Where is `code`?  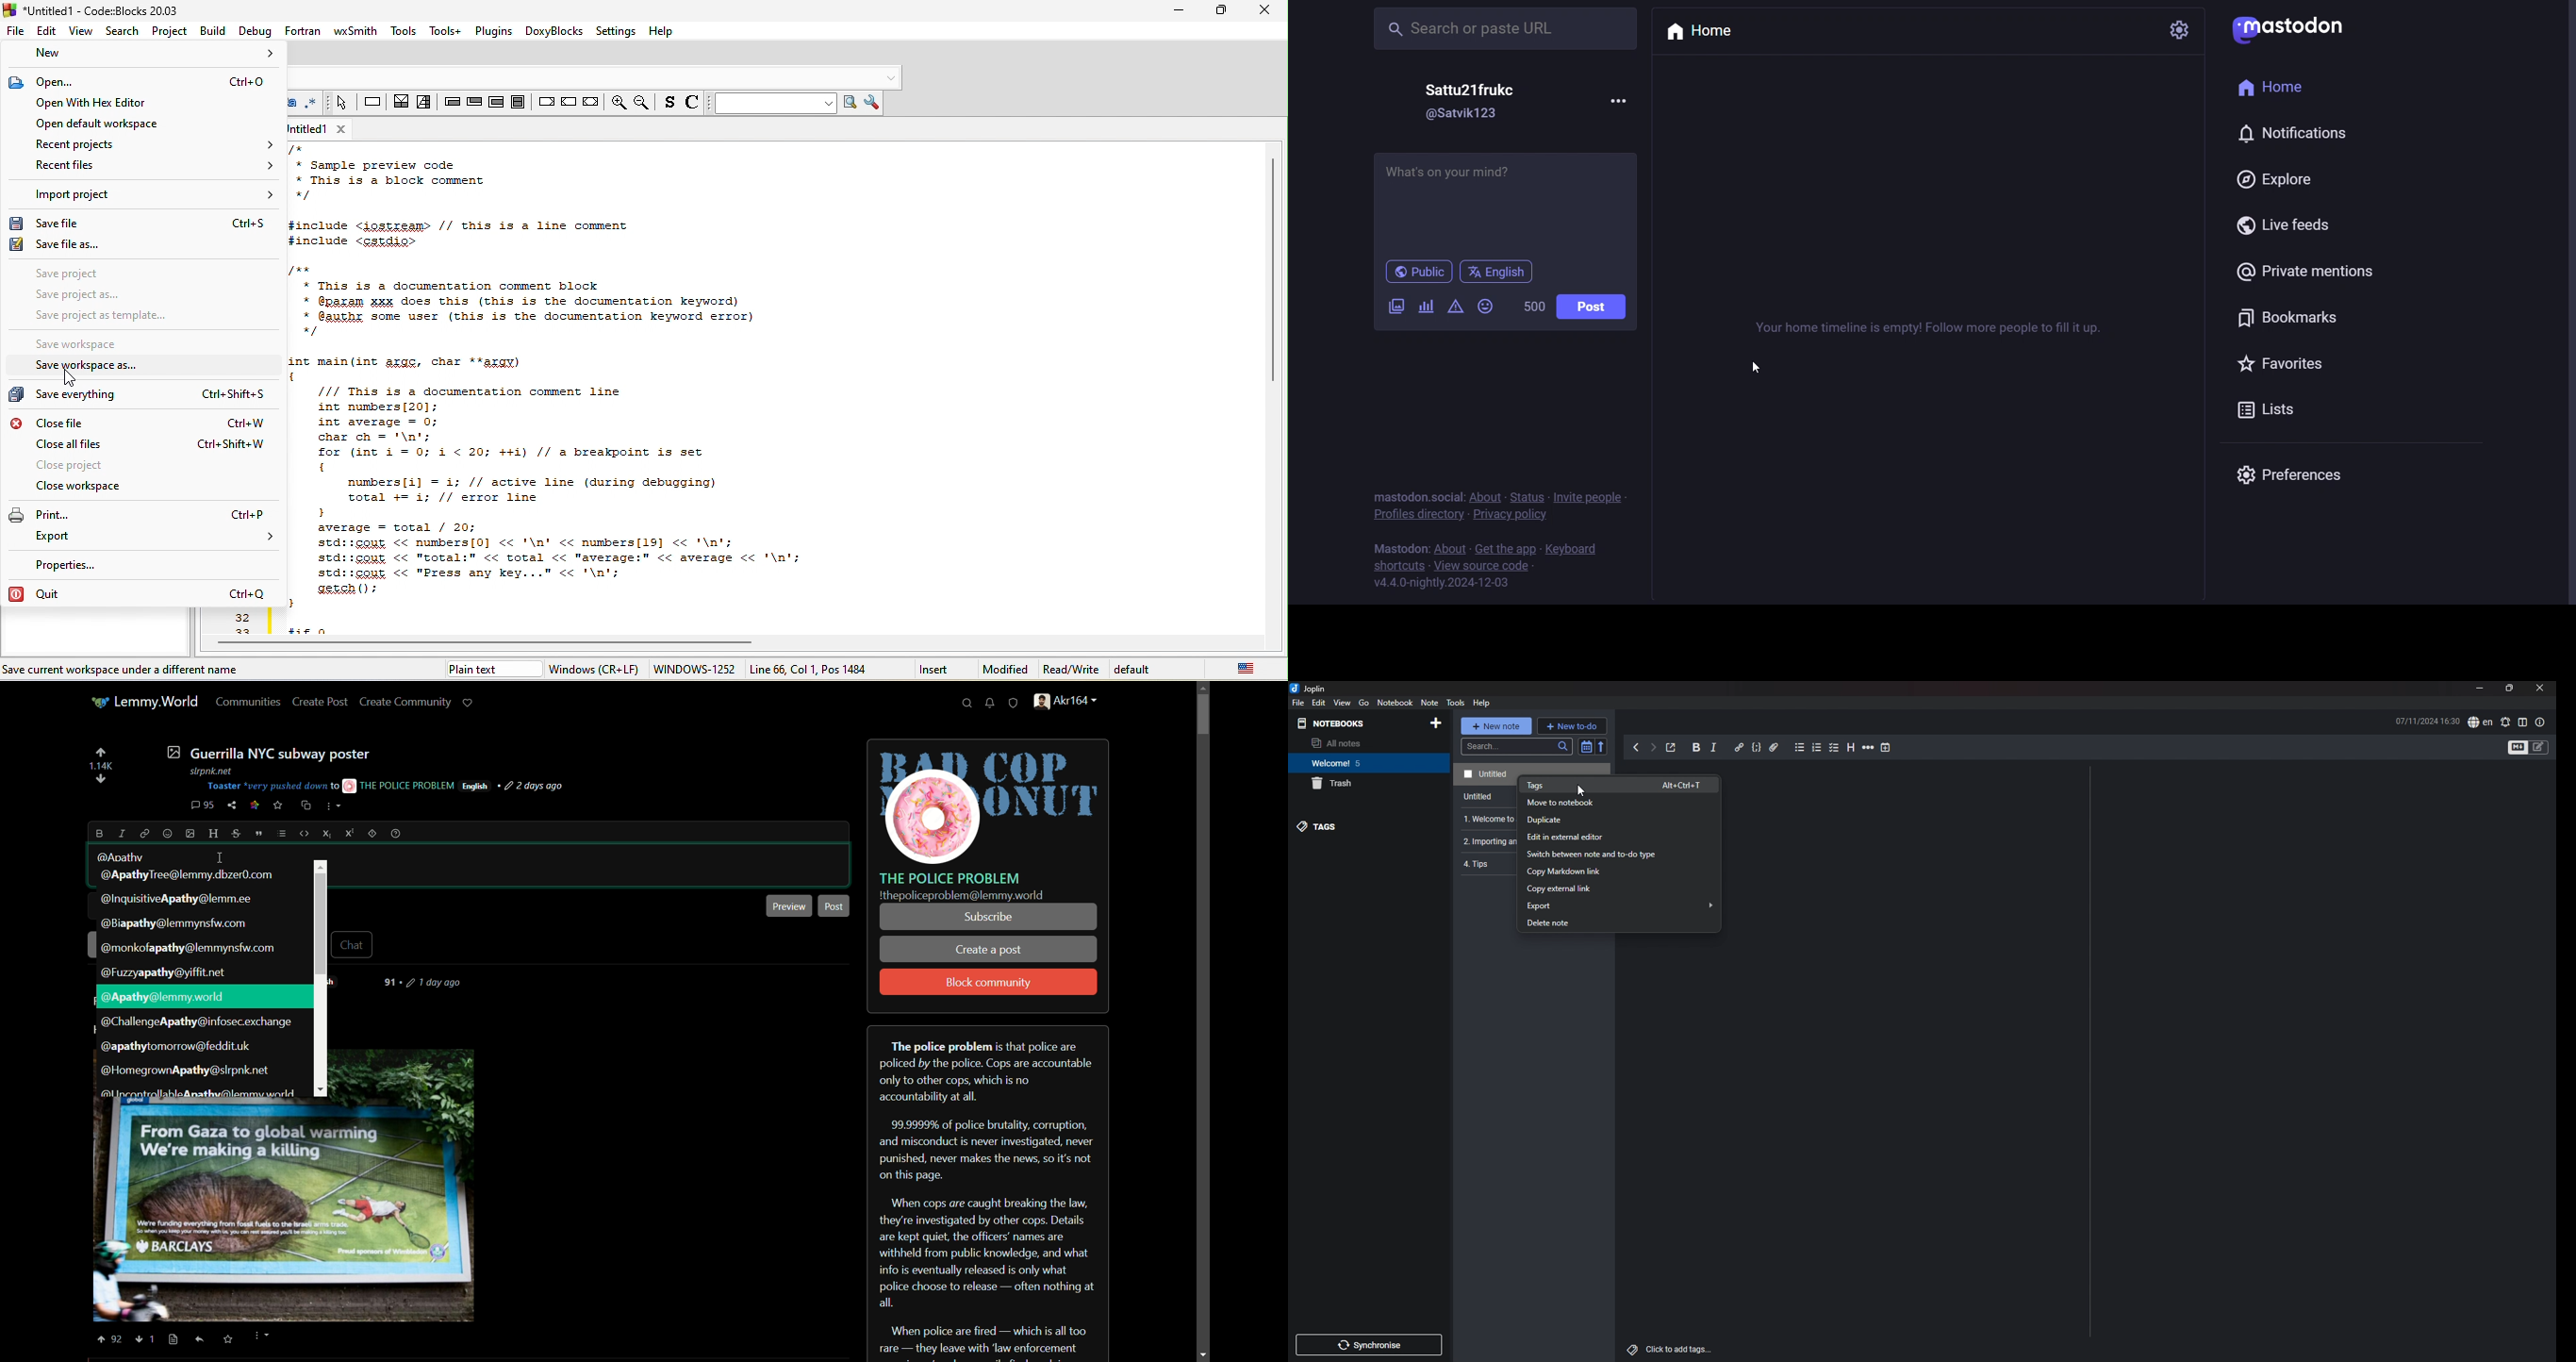
code is located at coordinates (773, 389).